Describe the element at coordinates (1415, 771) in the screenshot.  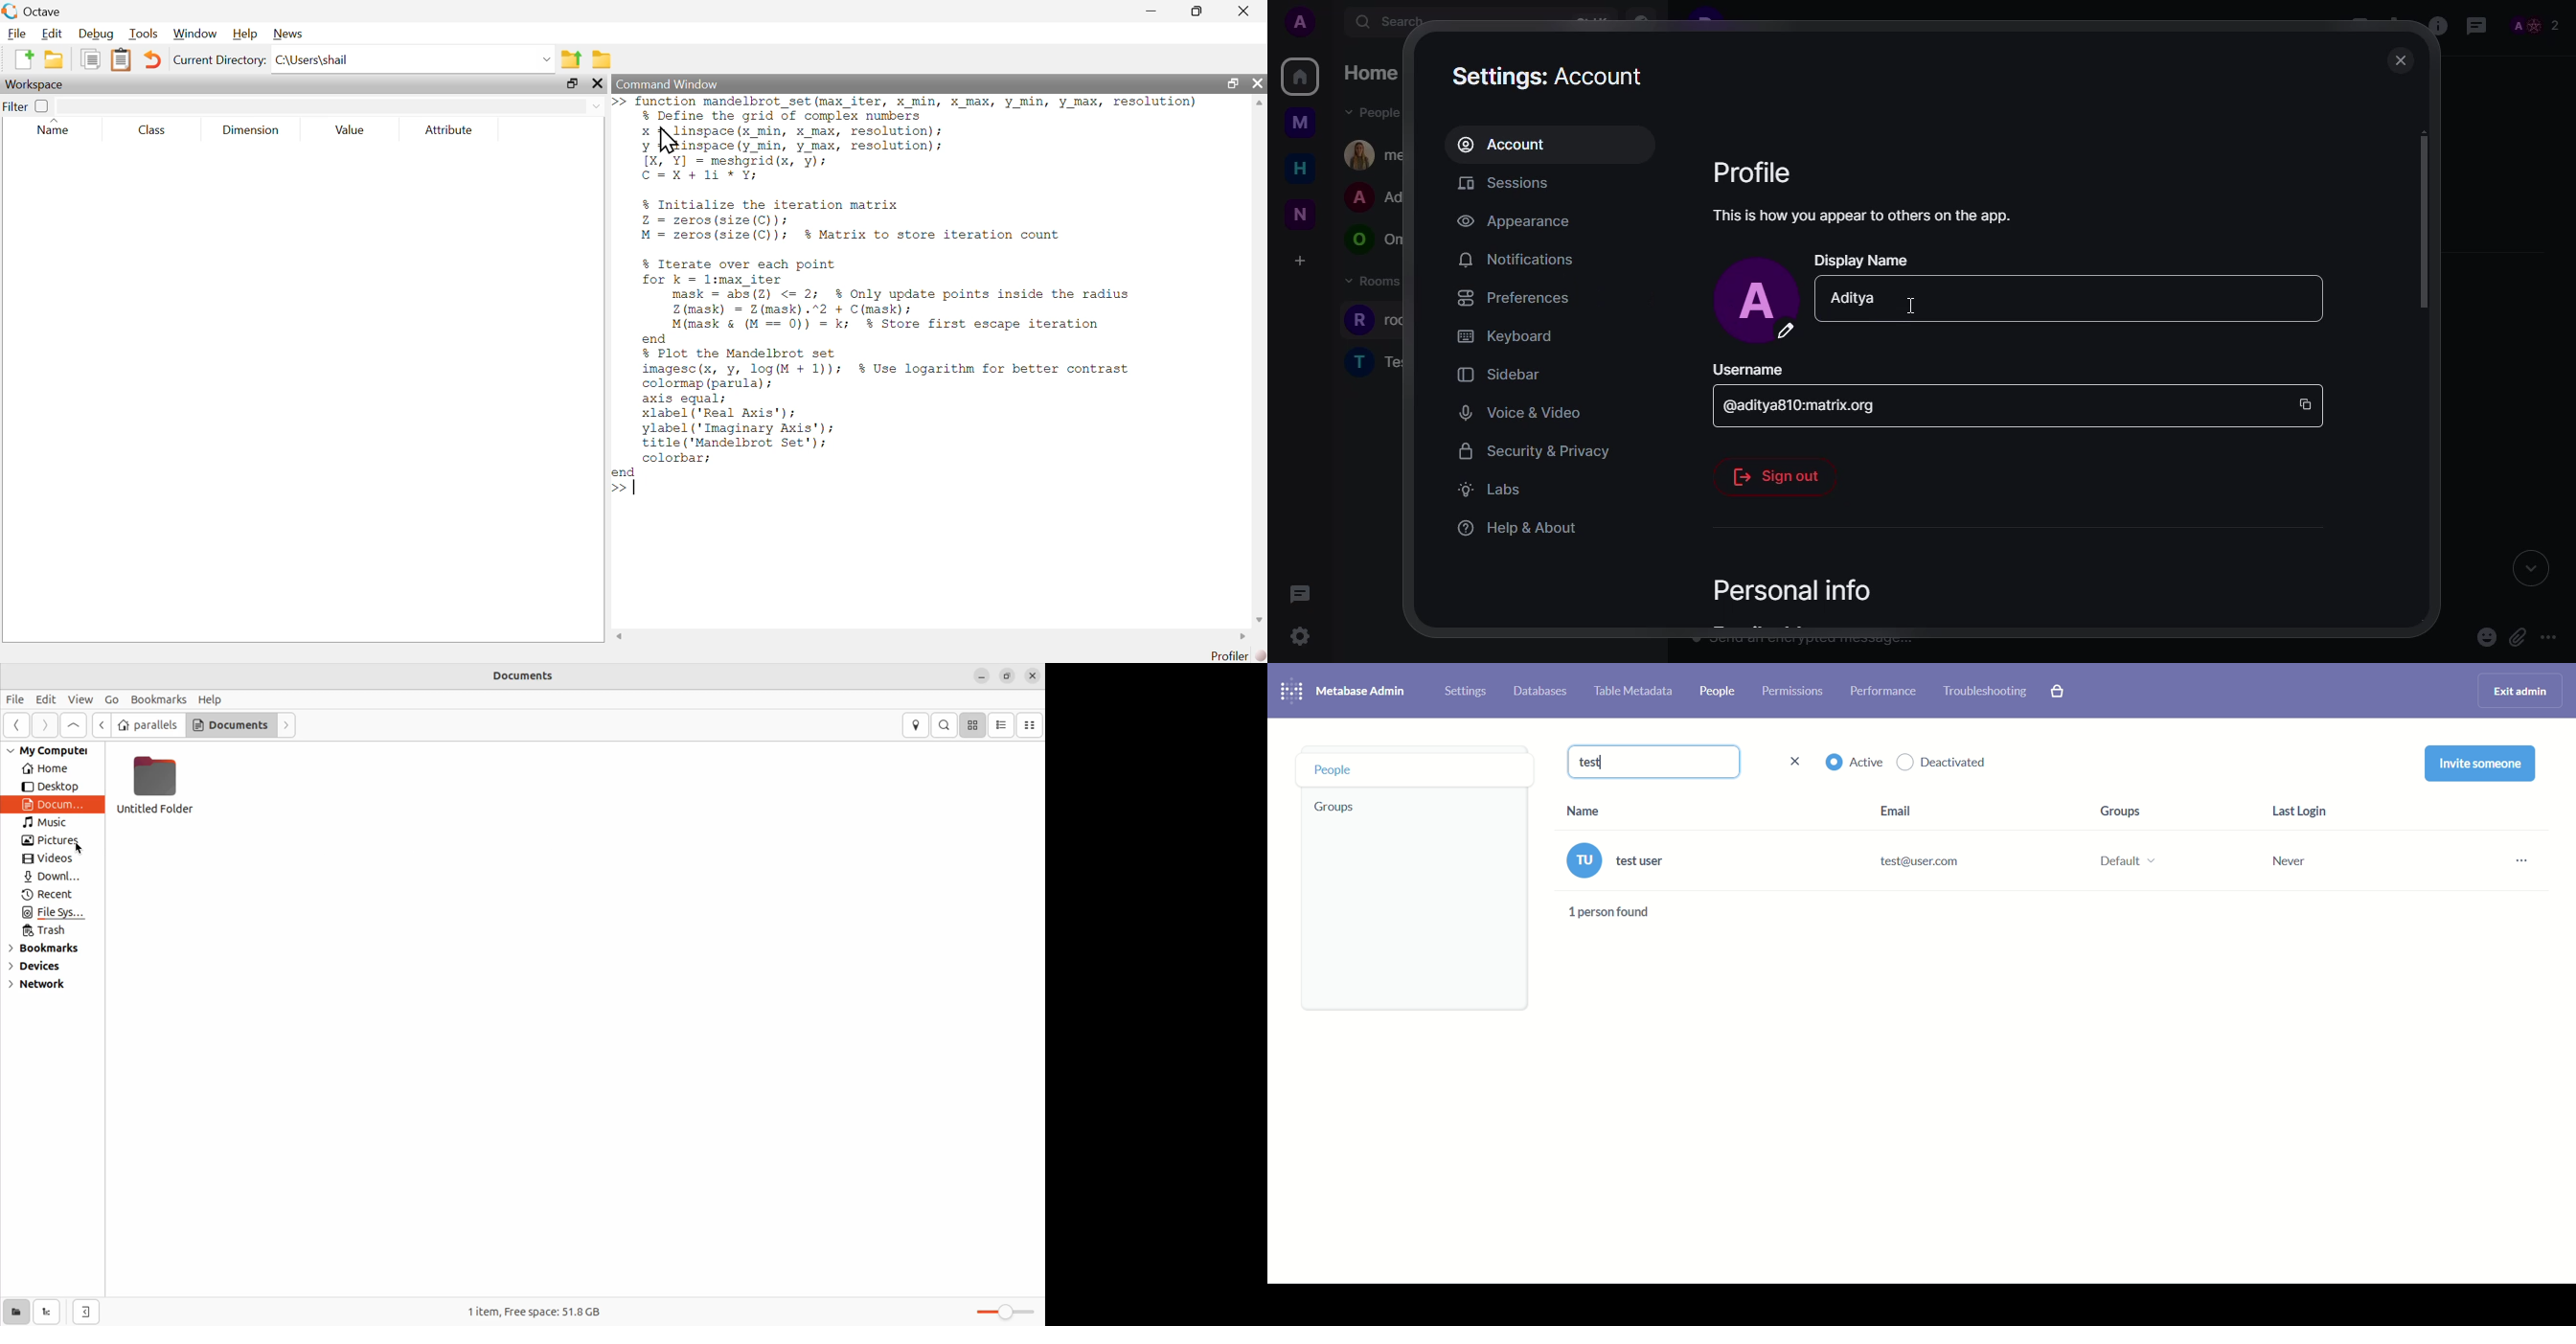
I see `People` at that location.